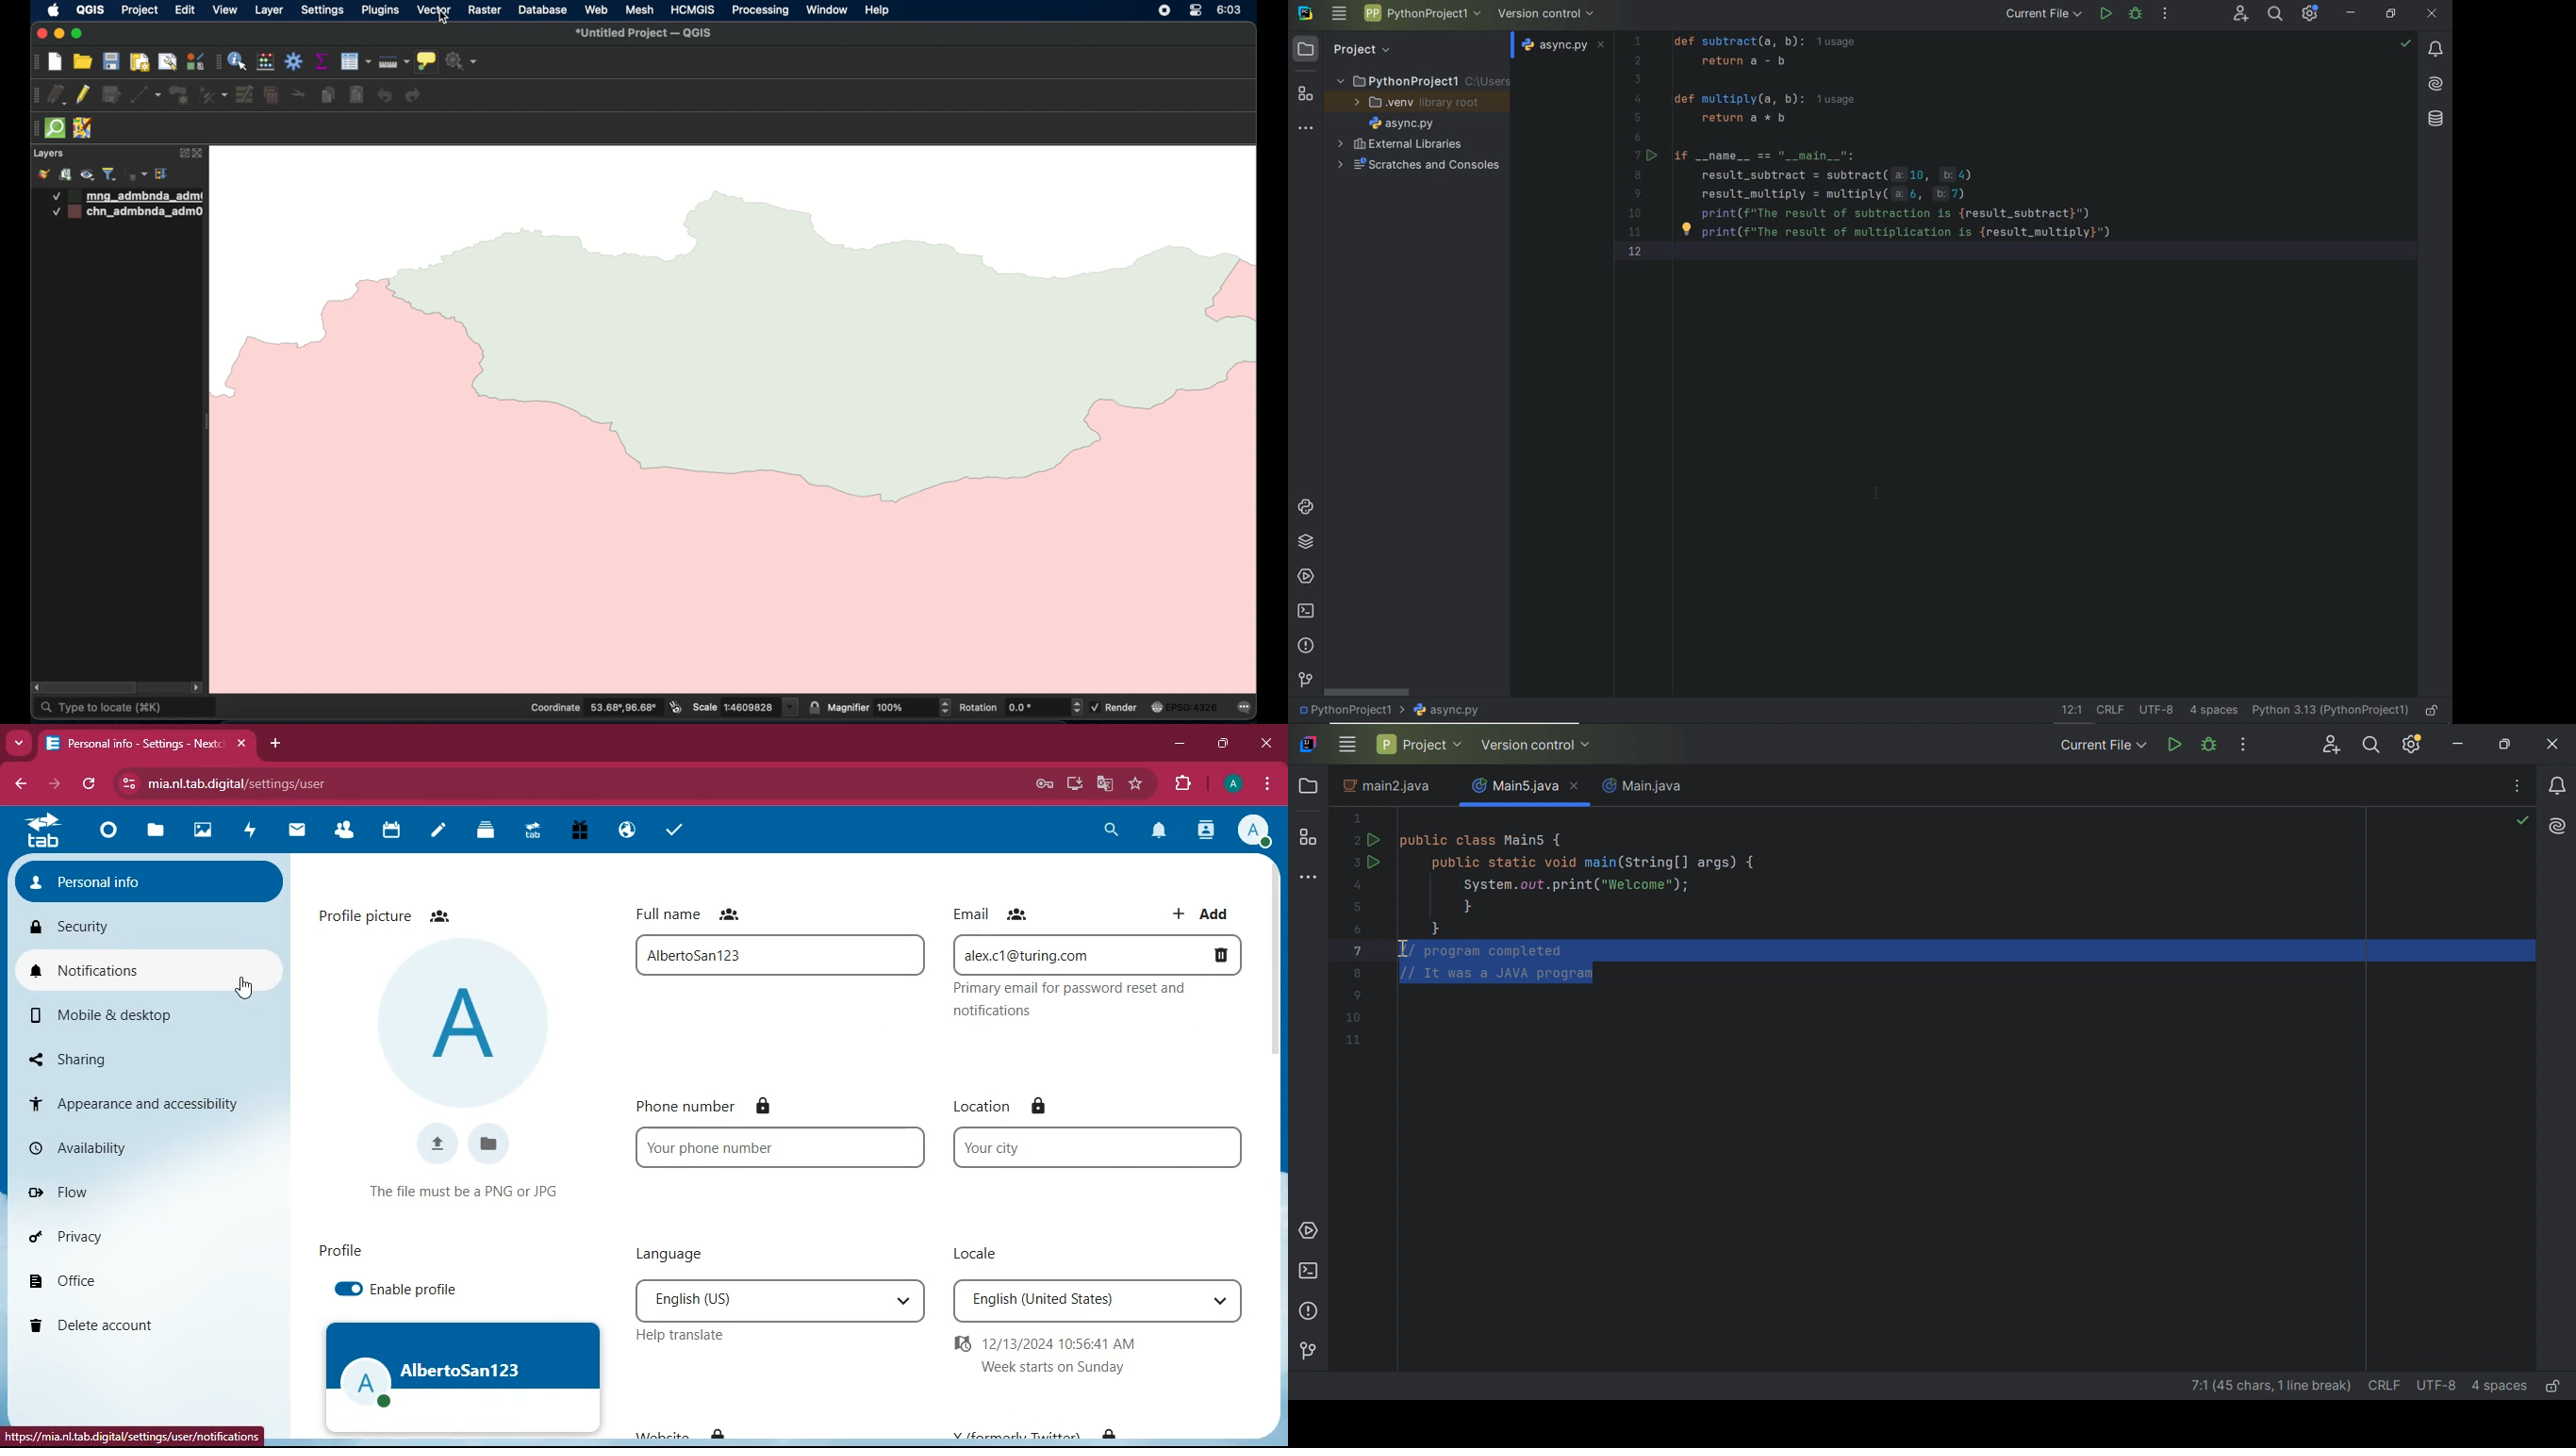  Describe the element at coordinates (1348, 49) in the screenshot. I see `Project` at that location.